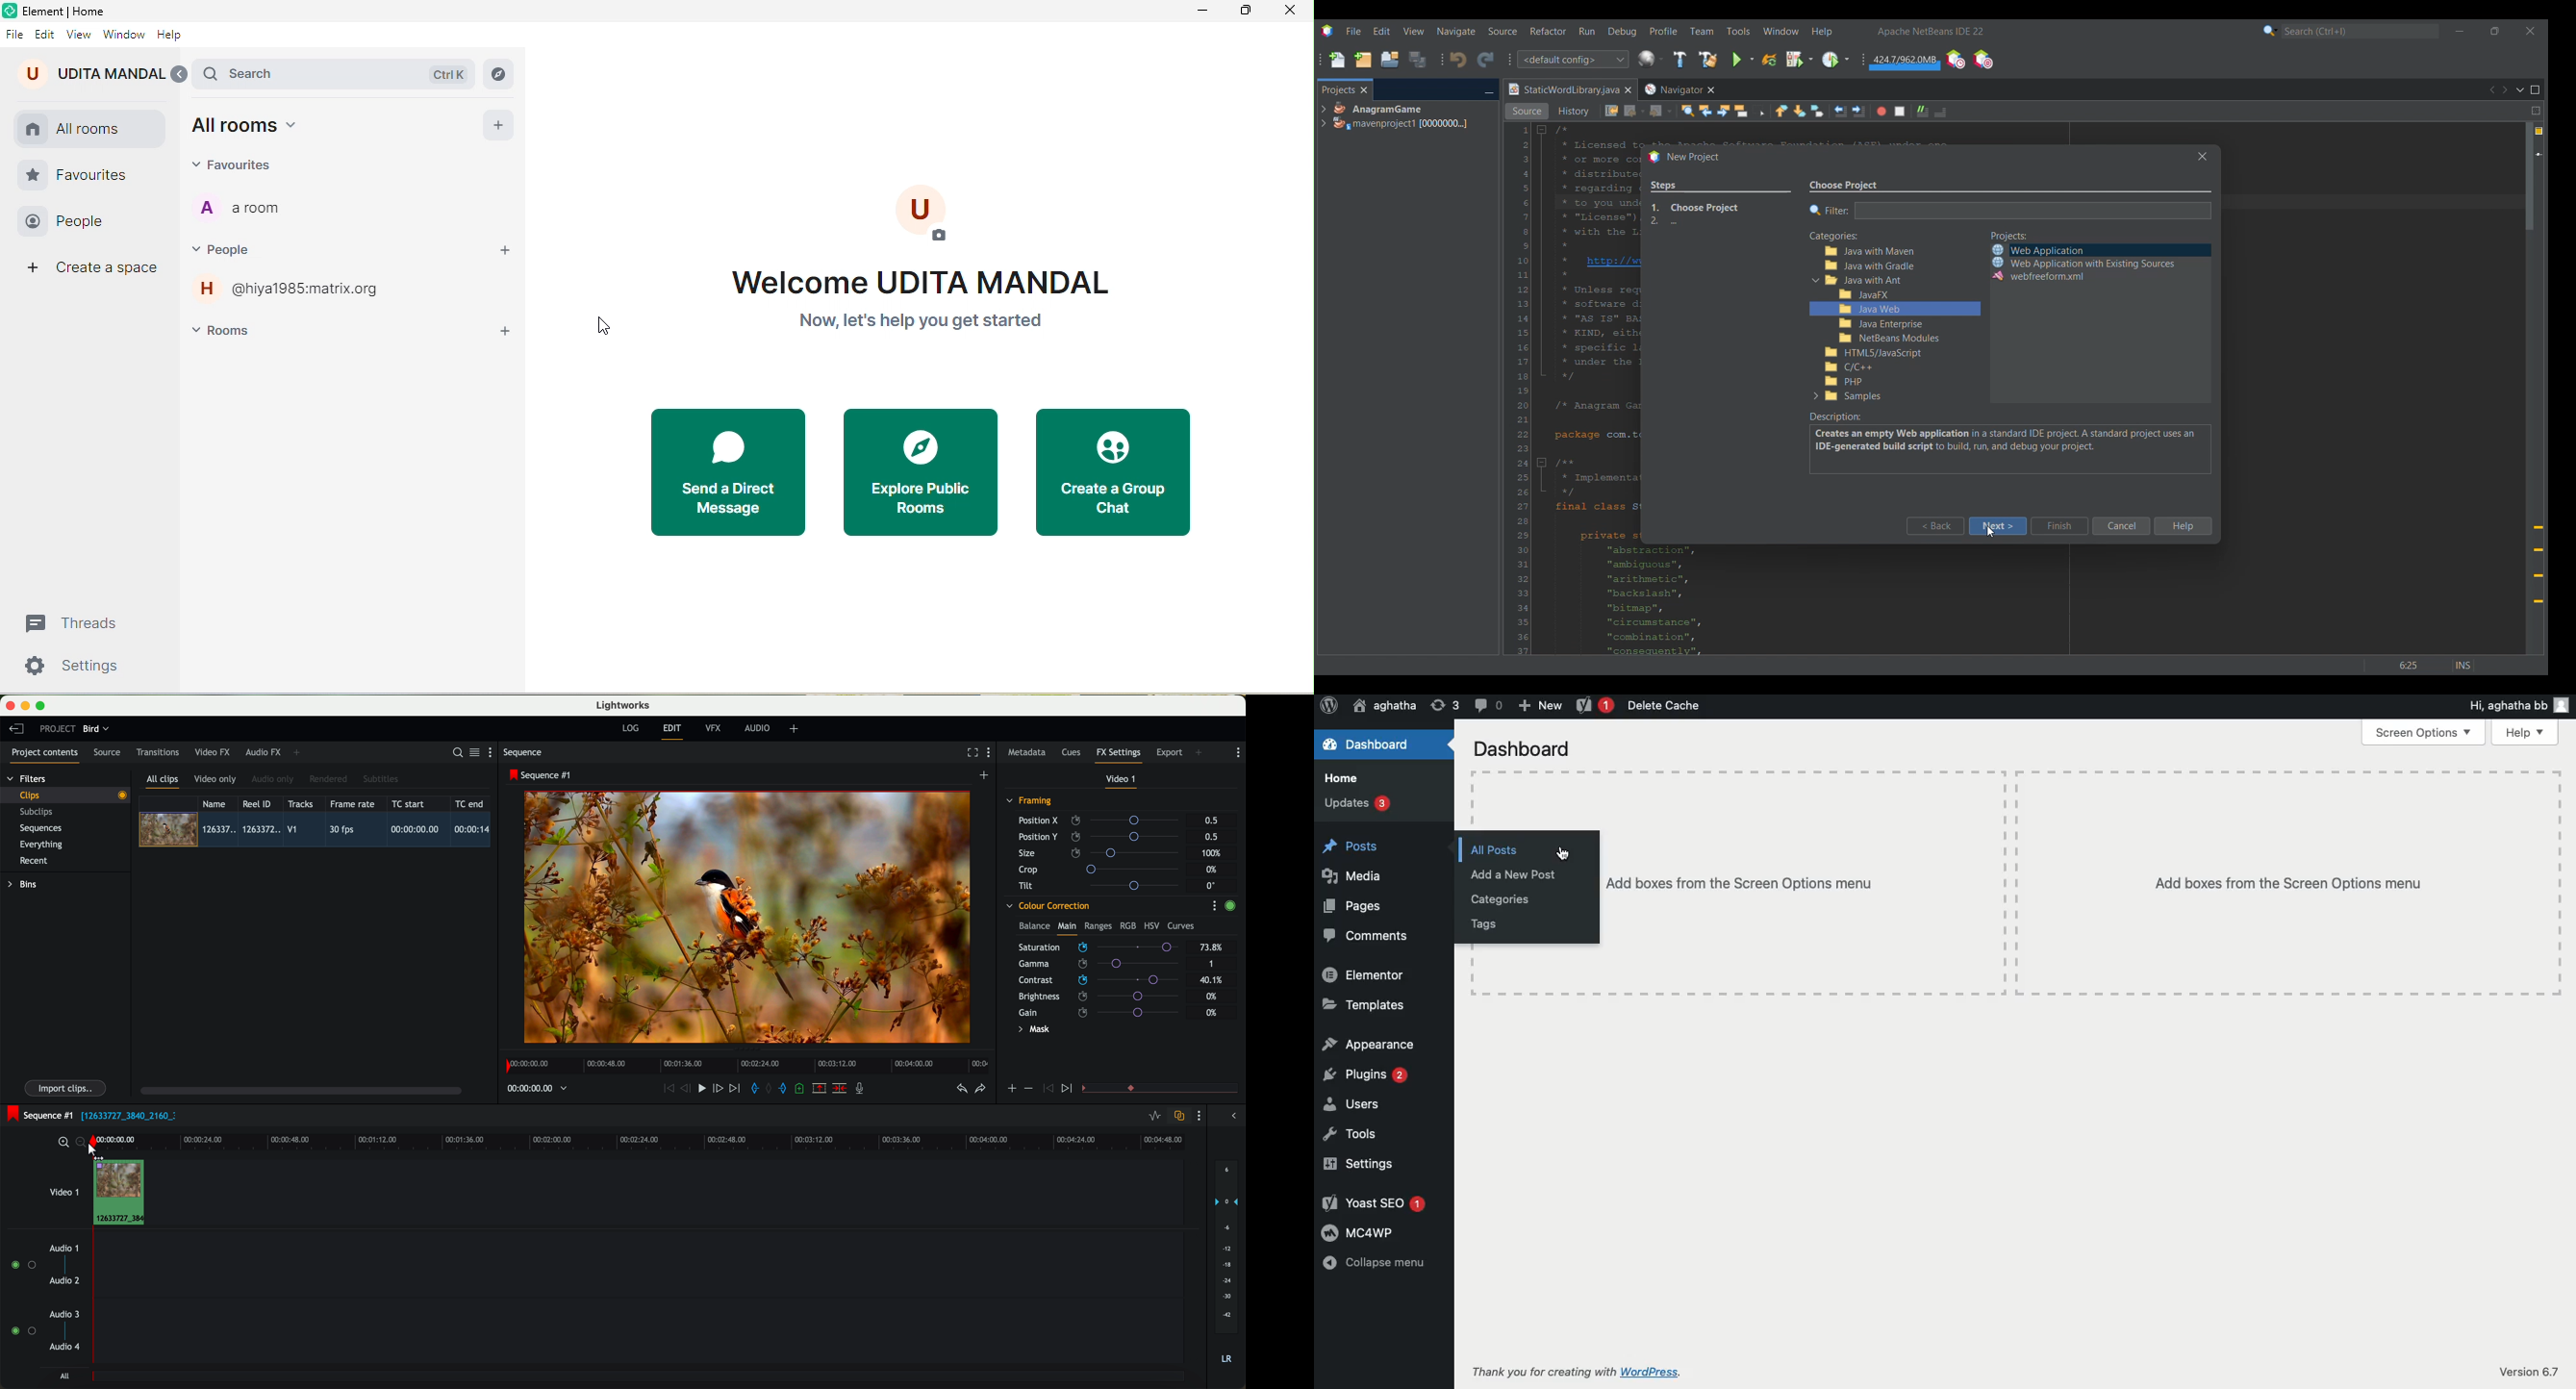 This screenshot has width=2576, height=1400. Describe the element at coordinates (1155, 1117) in the screenshot. I see `toggle audio levels editing` at that location.